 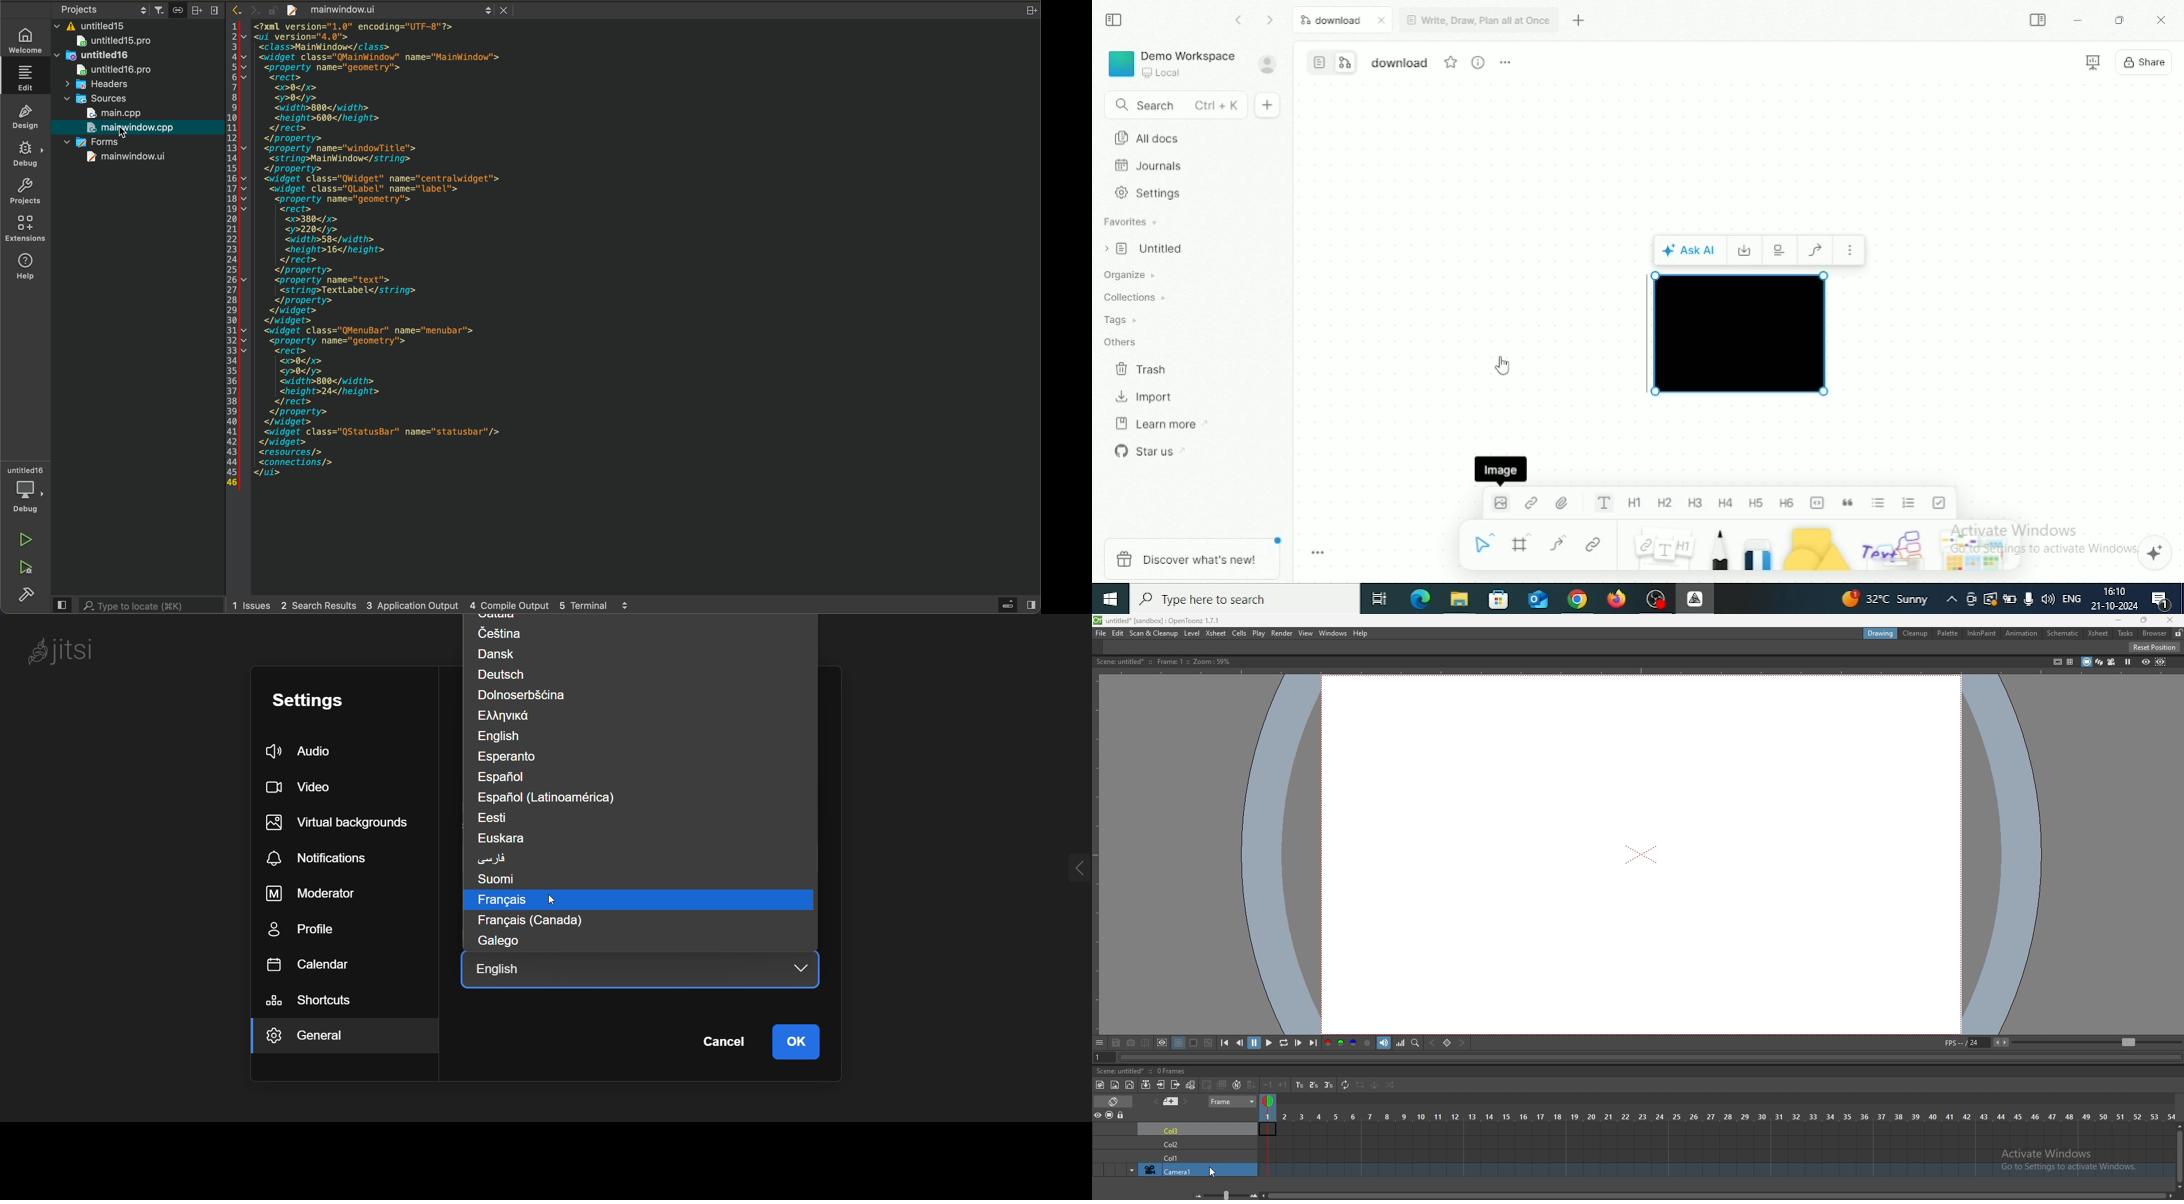 I want to click on hide bar, so click(x=1099, y=1044).